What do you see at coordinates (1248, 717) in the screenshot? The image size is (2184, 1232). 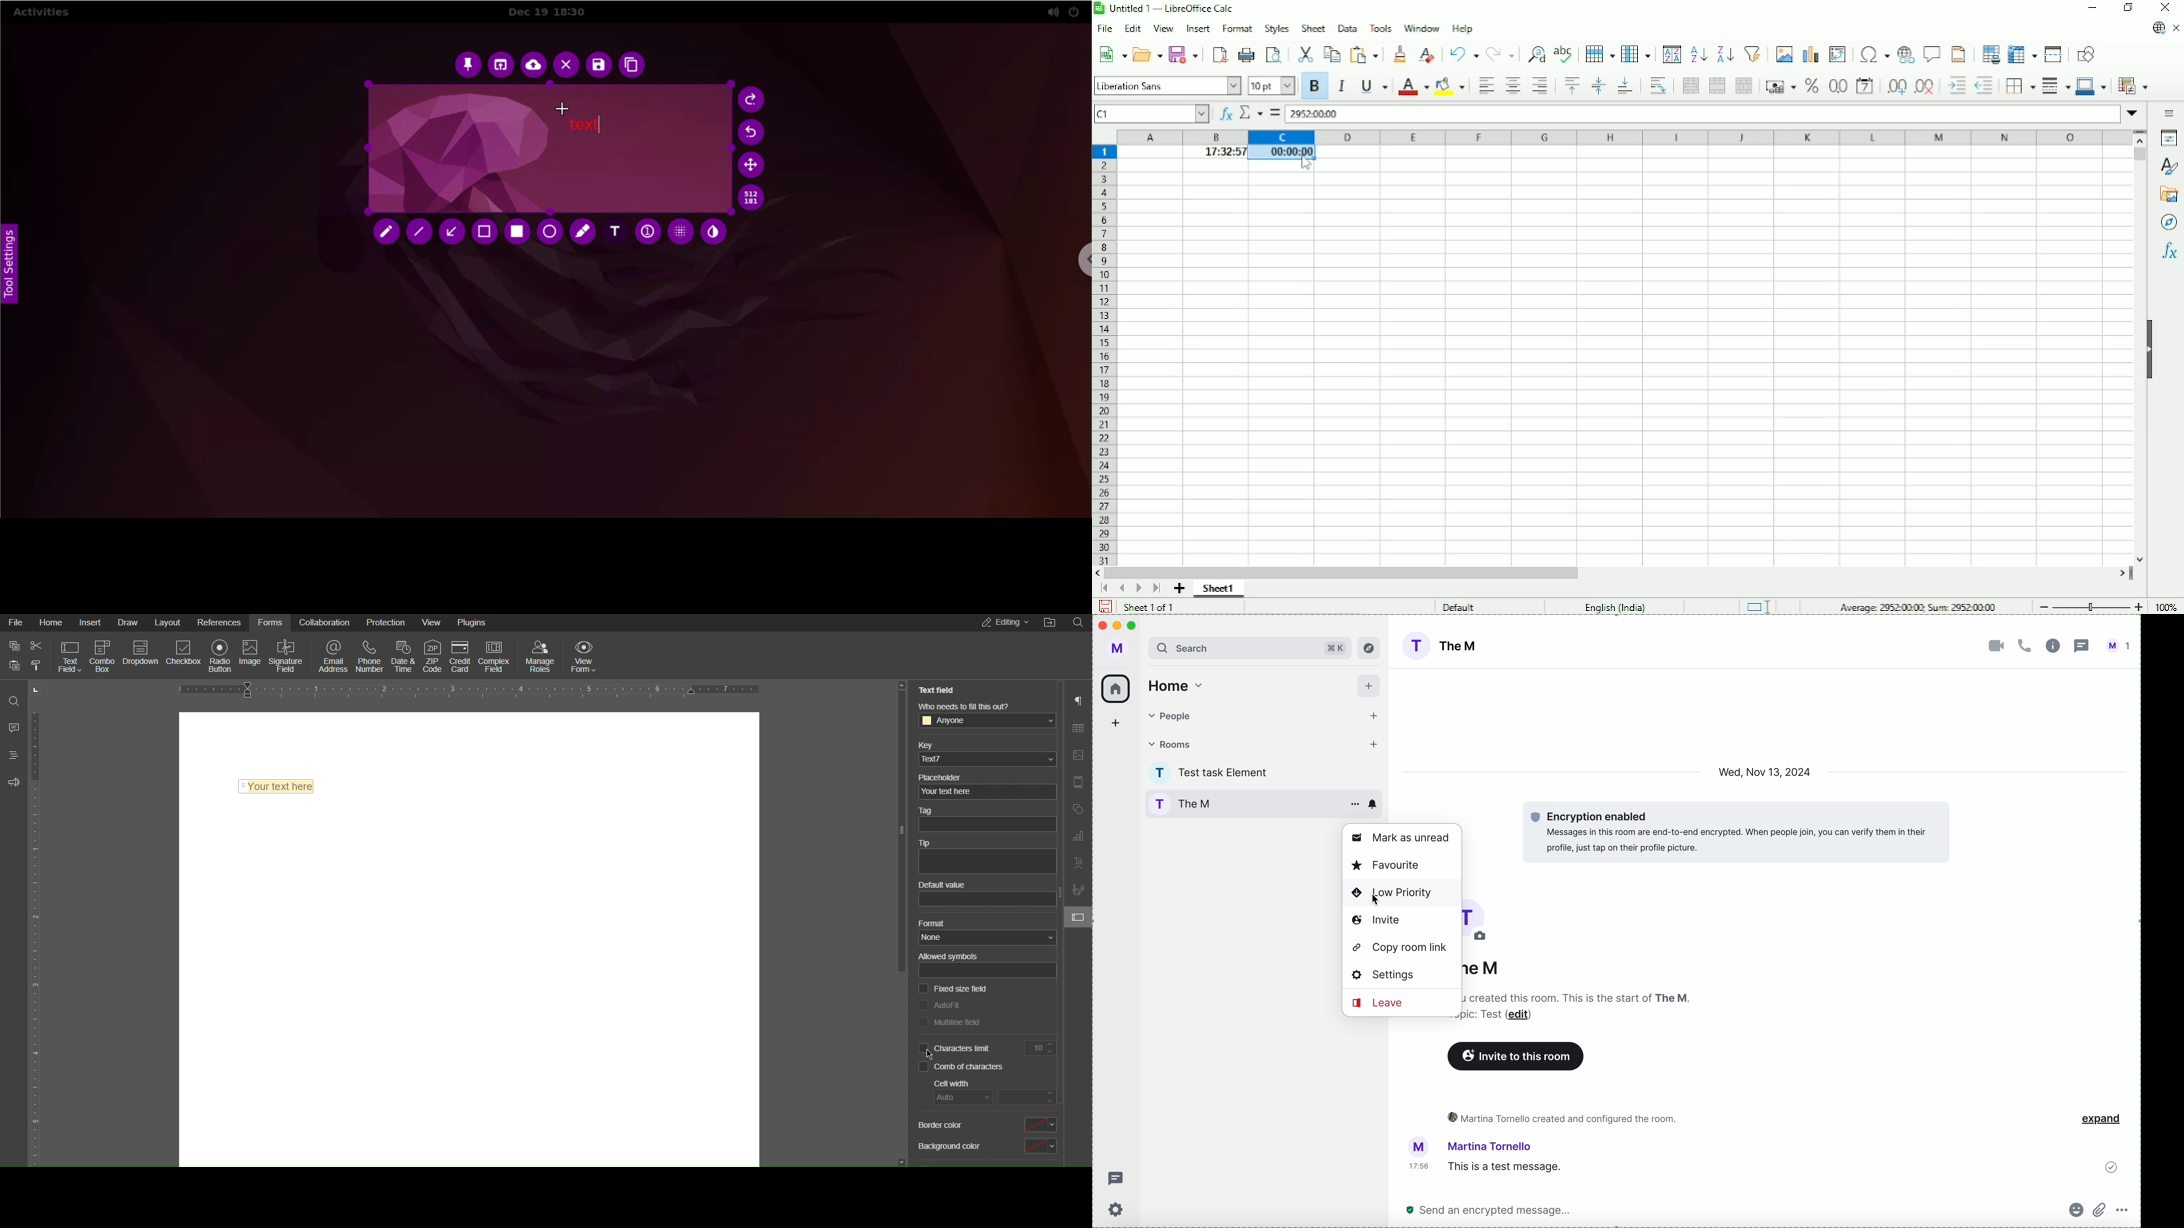 I see `people` at bounding box center [1248, 717].